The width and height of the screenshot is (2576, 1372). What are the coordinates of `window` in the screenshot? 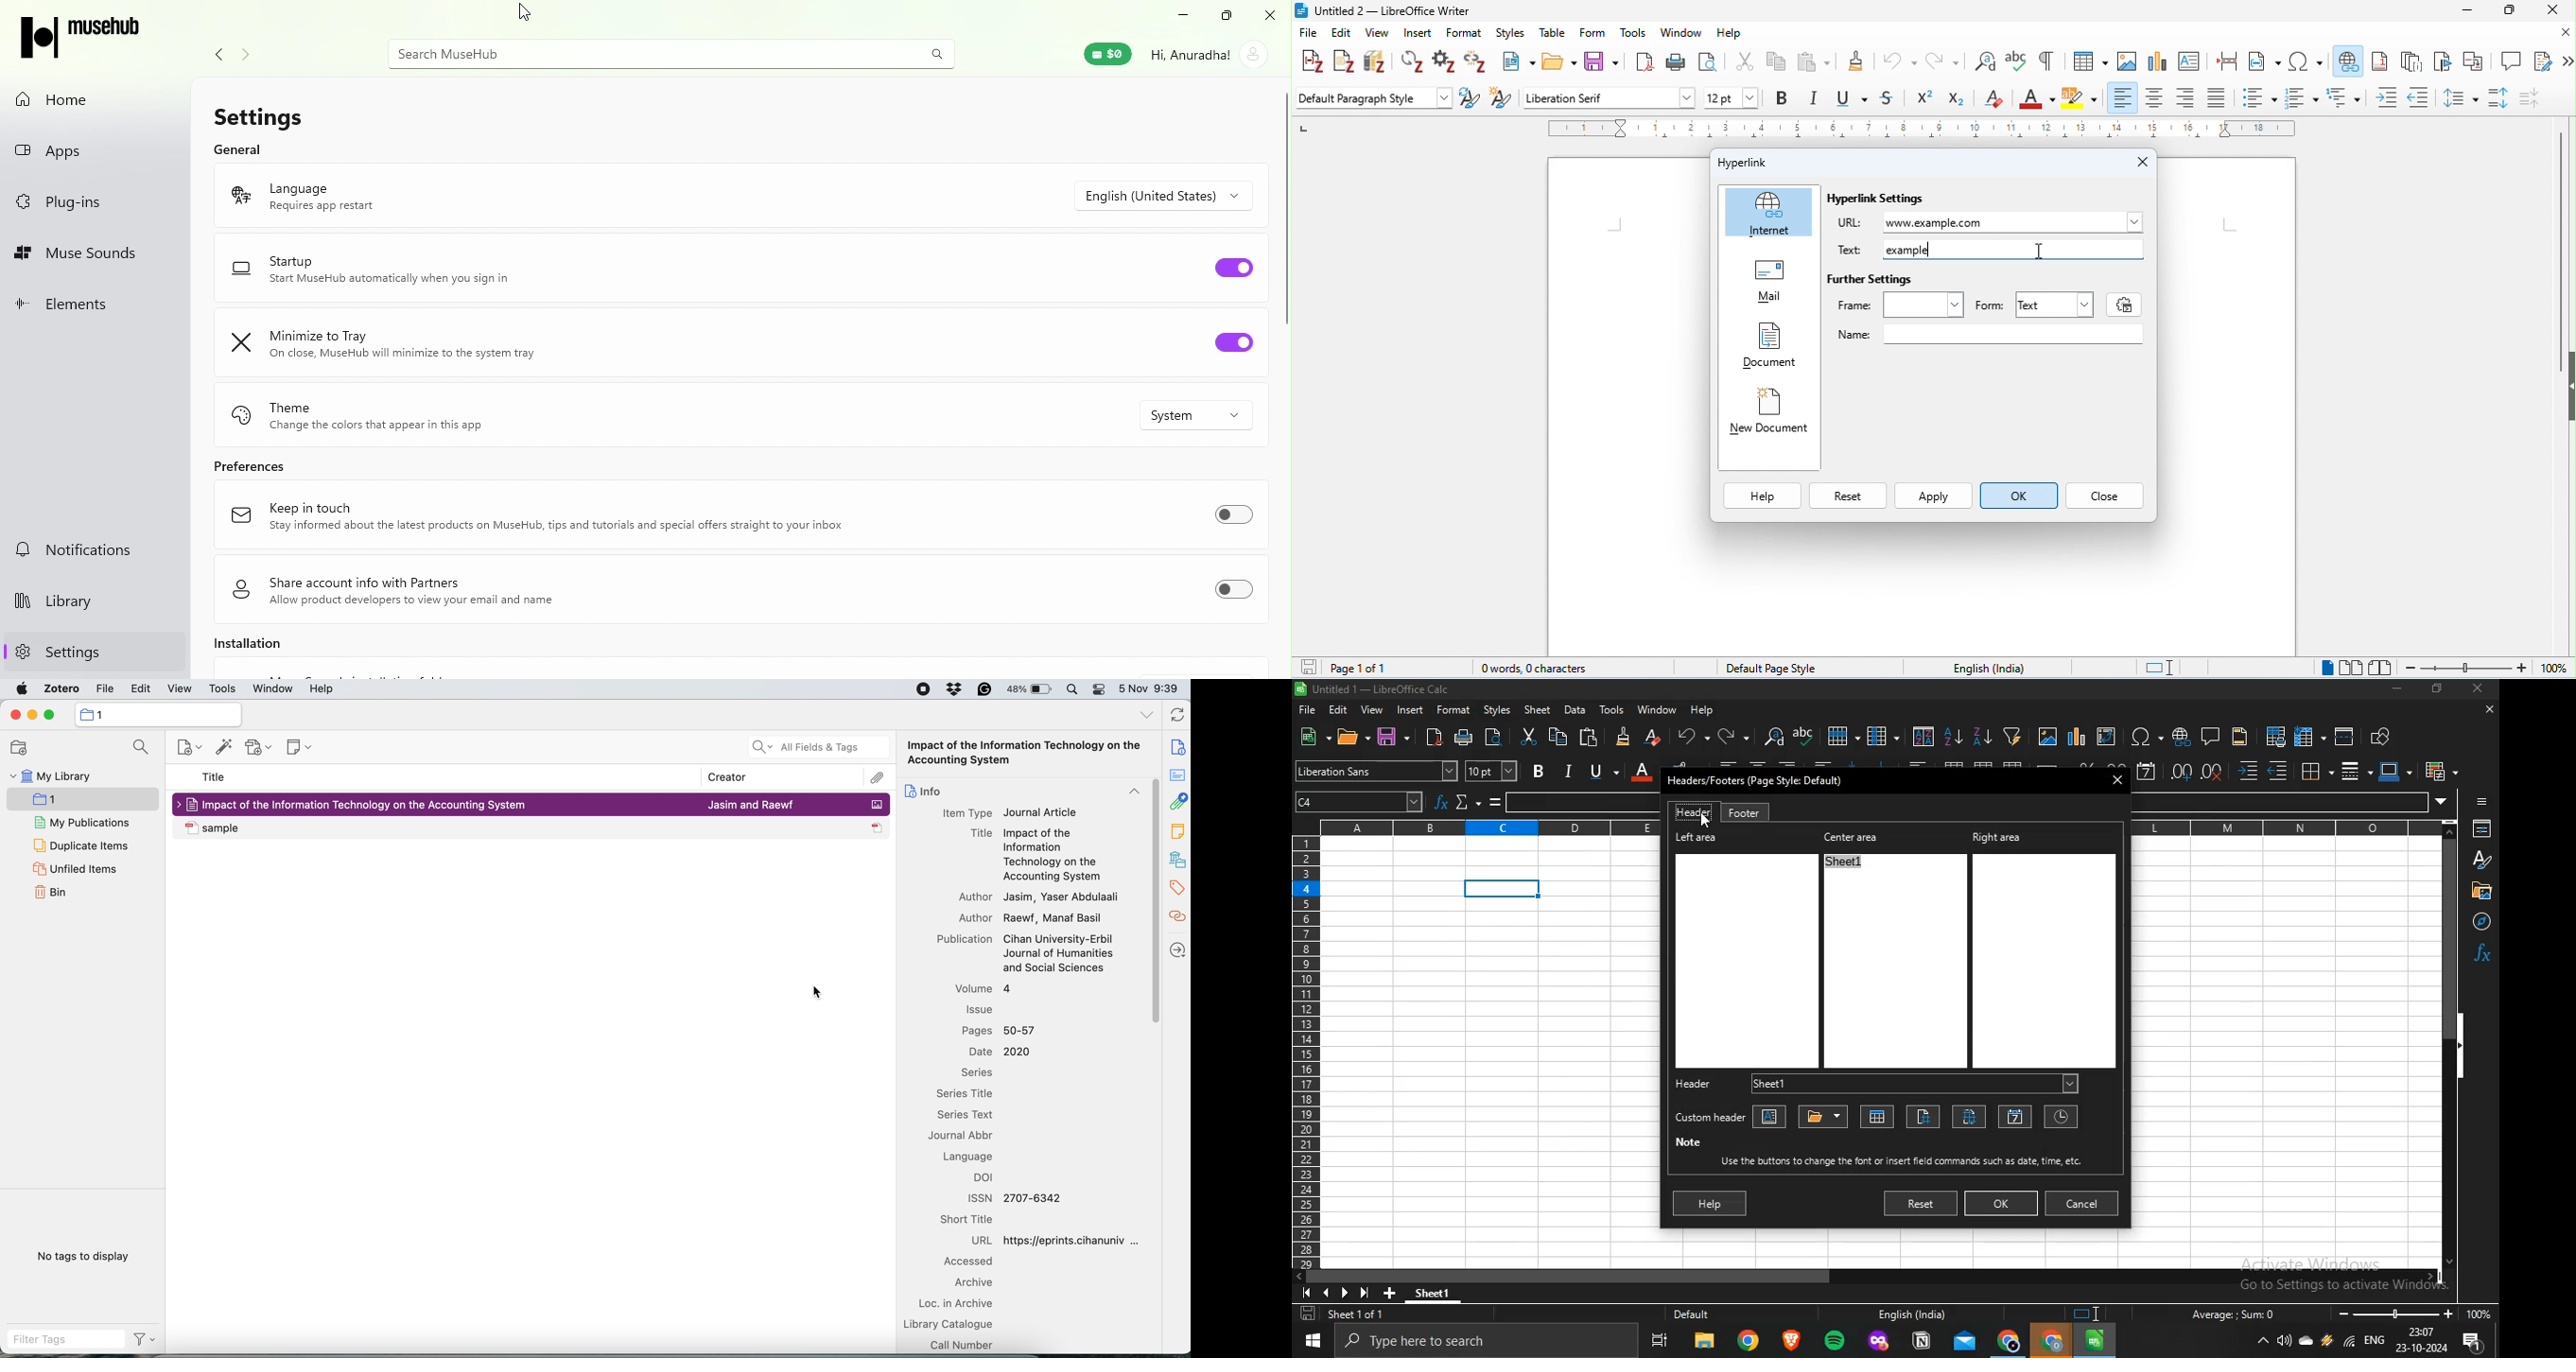 It's located at (1657, 709).